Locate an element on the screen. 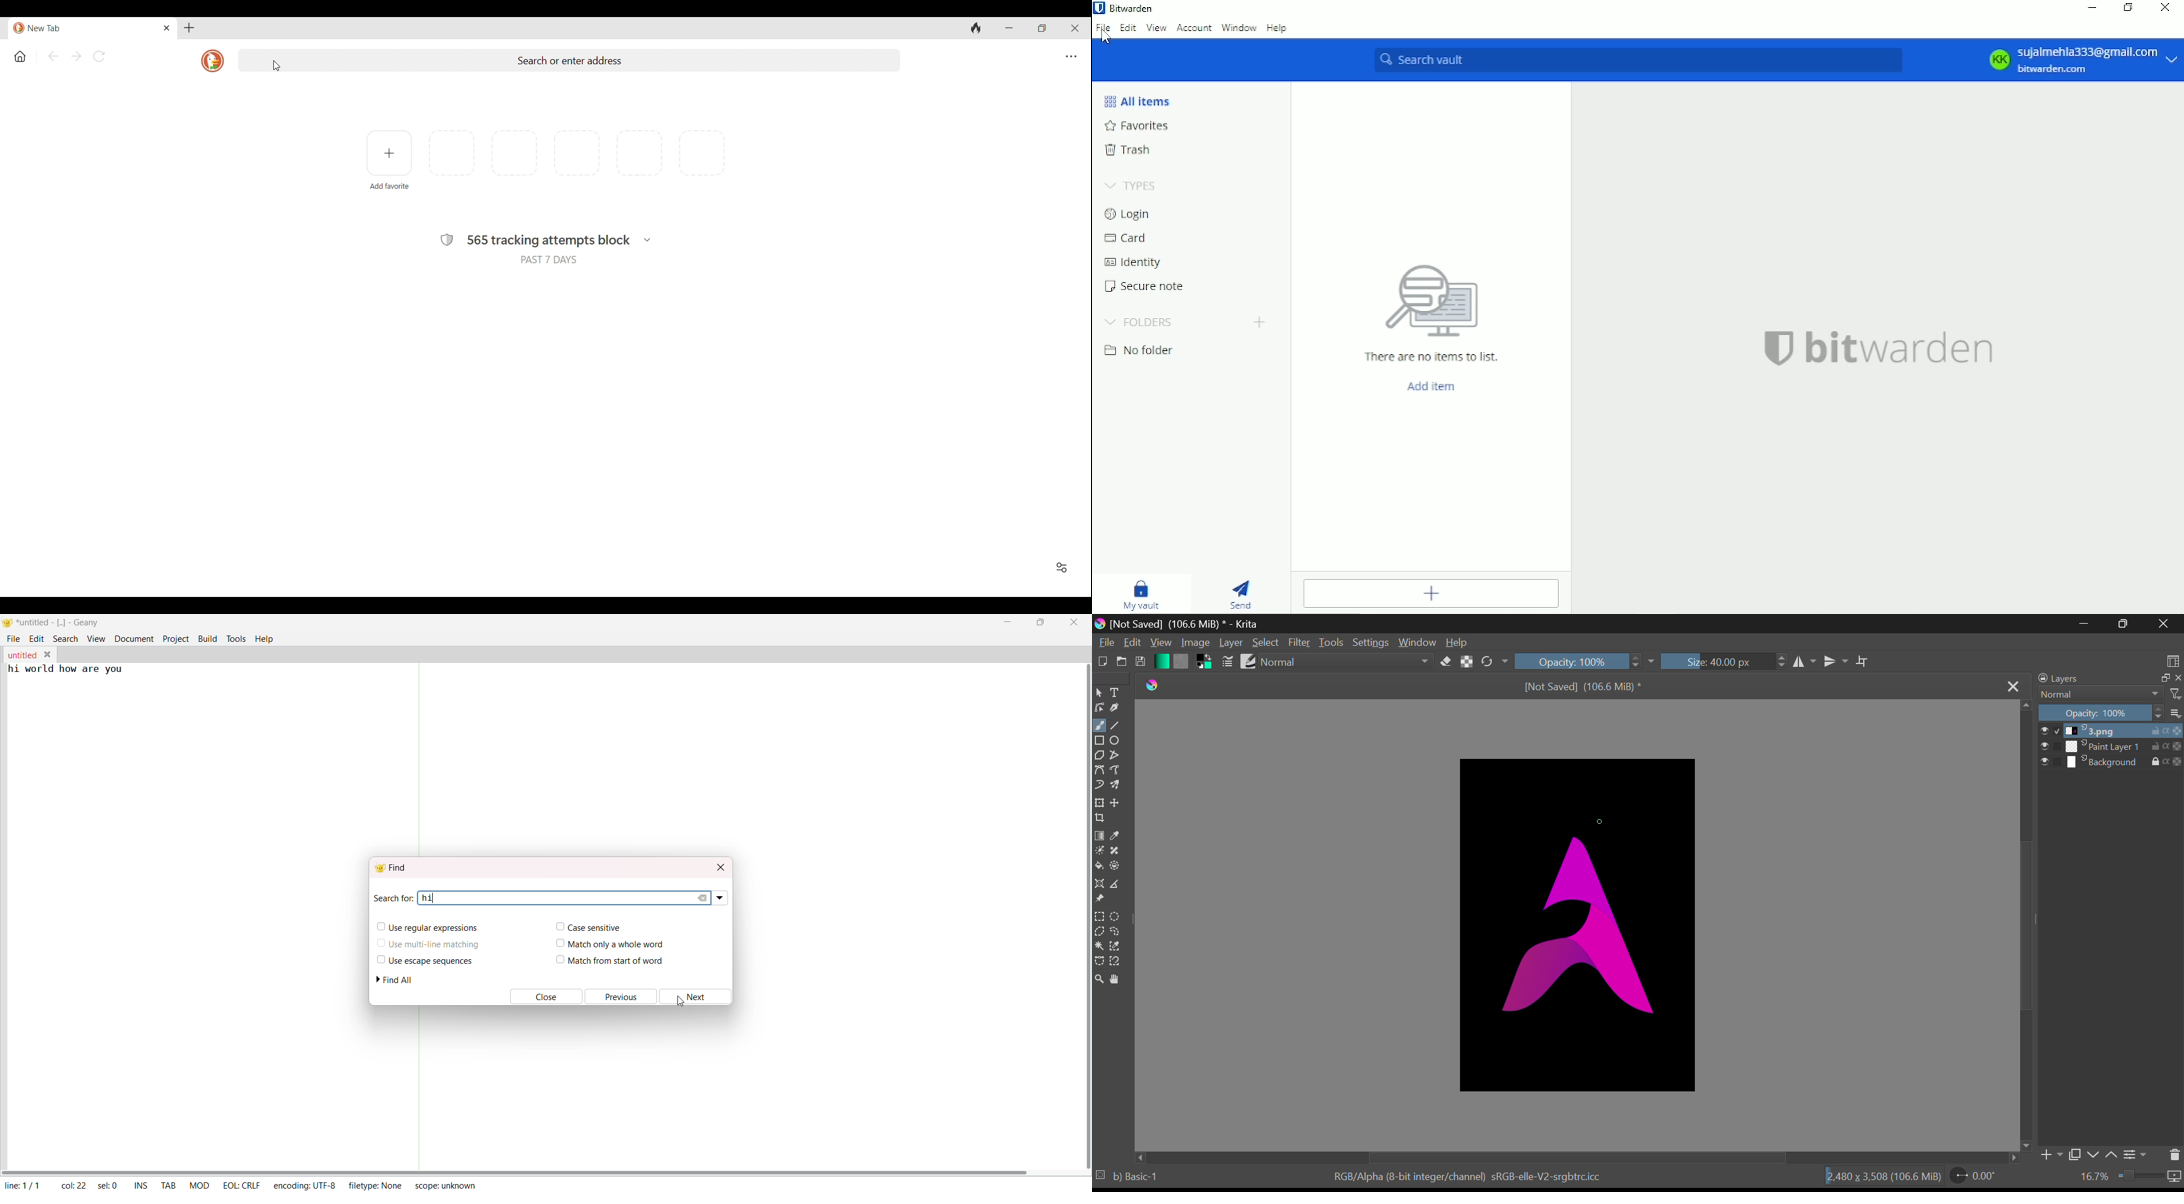  Rectangle is located at coordinates (1101, 741).